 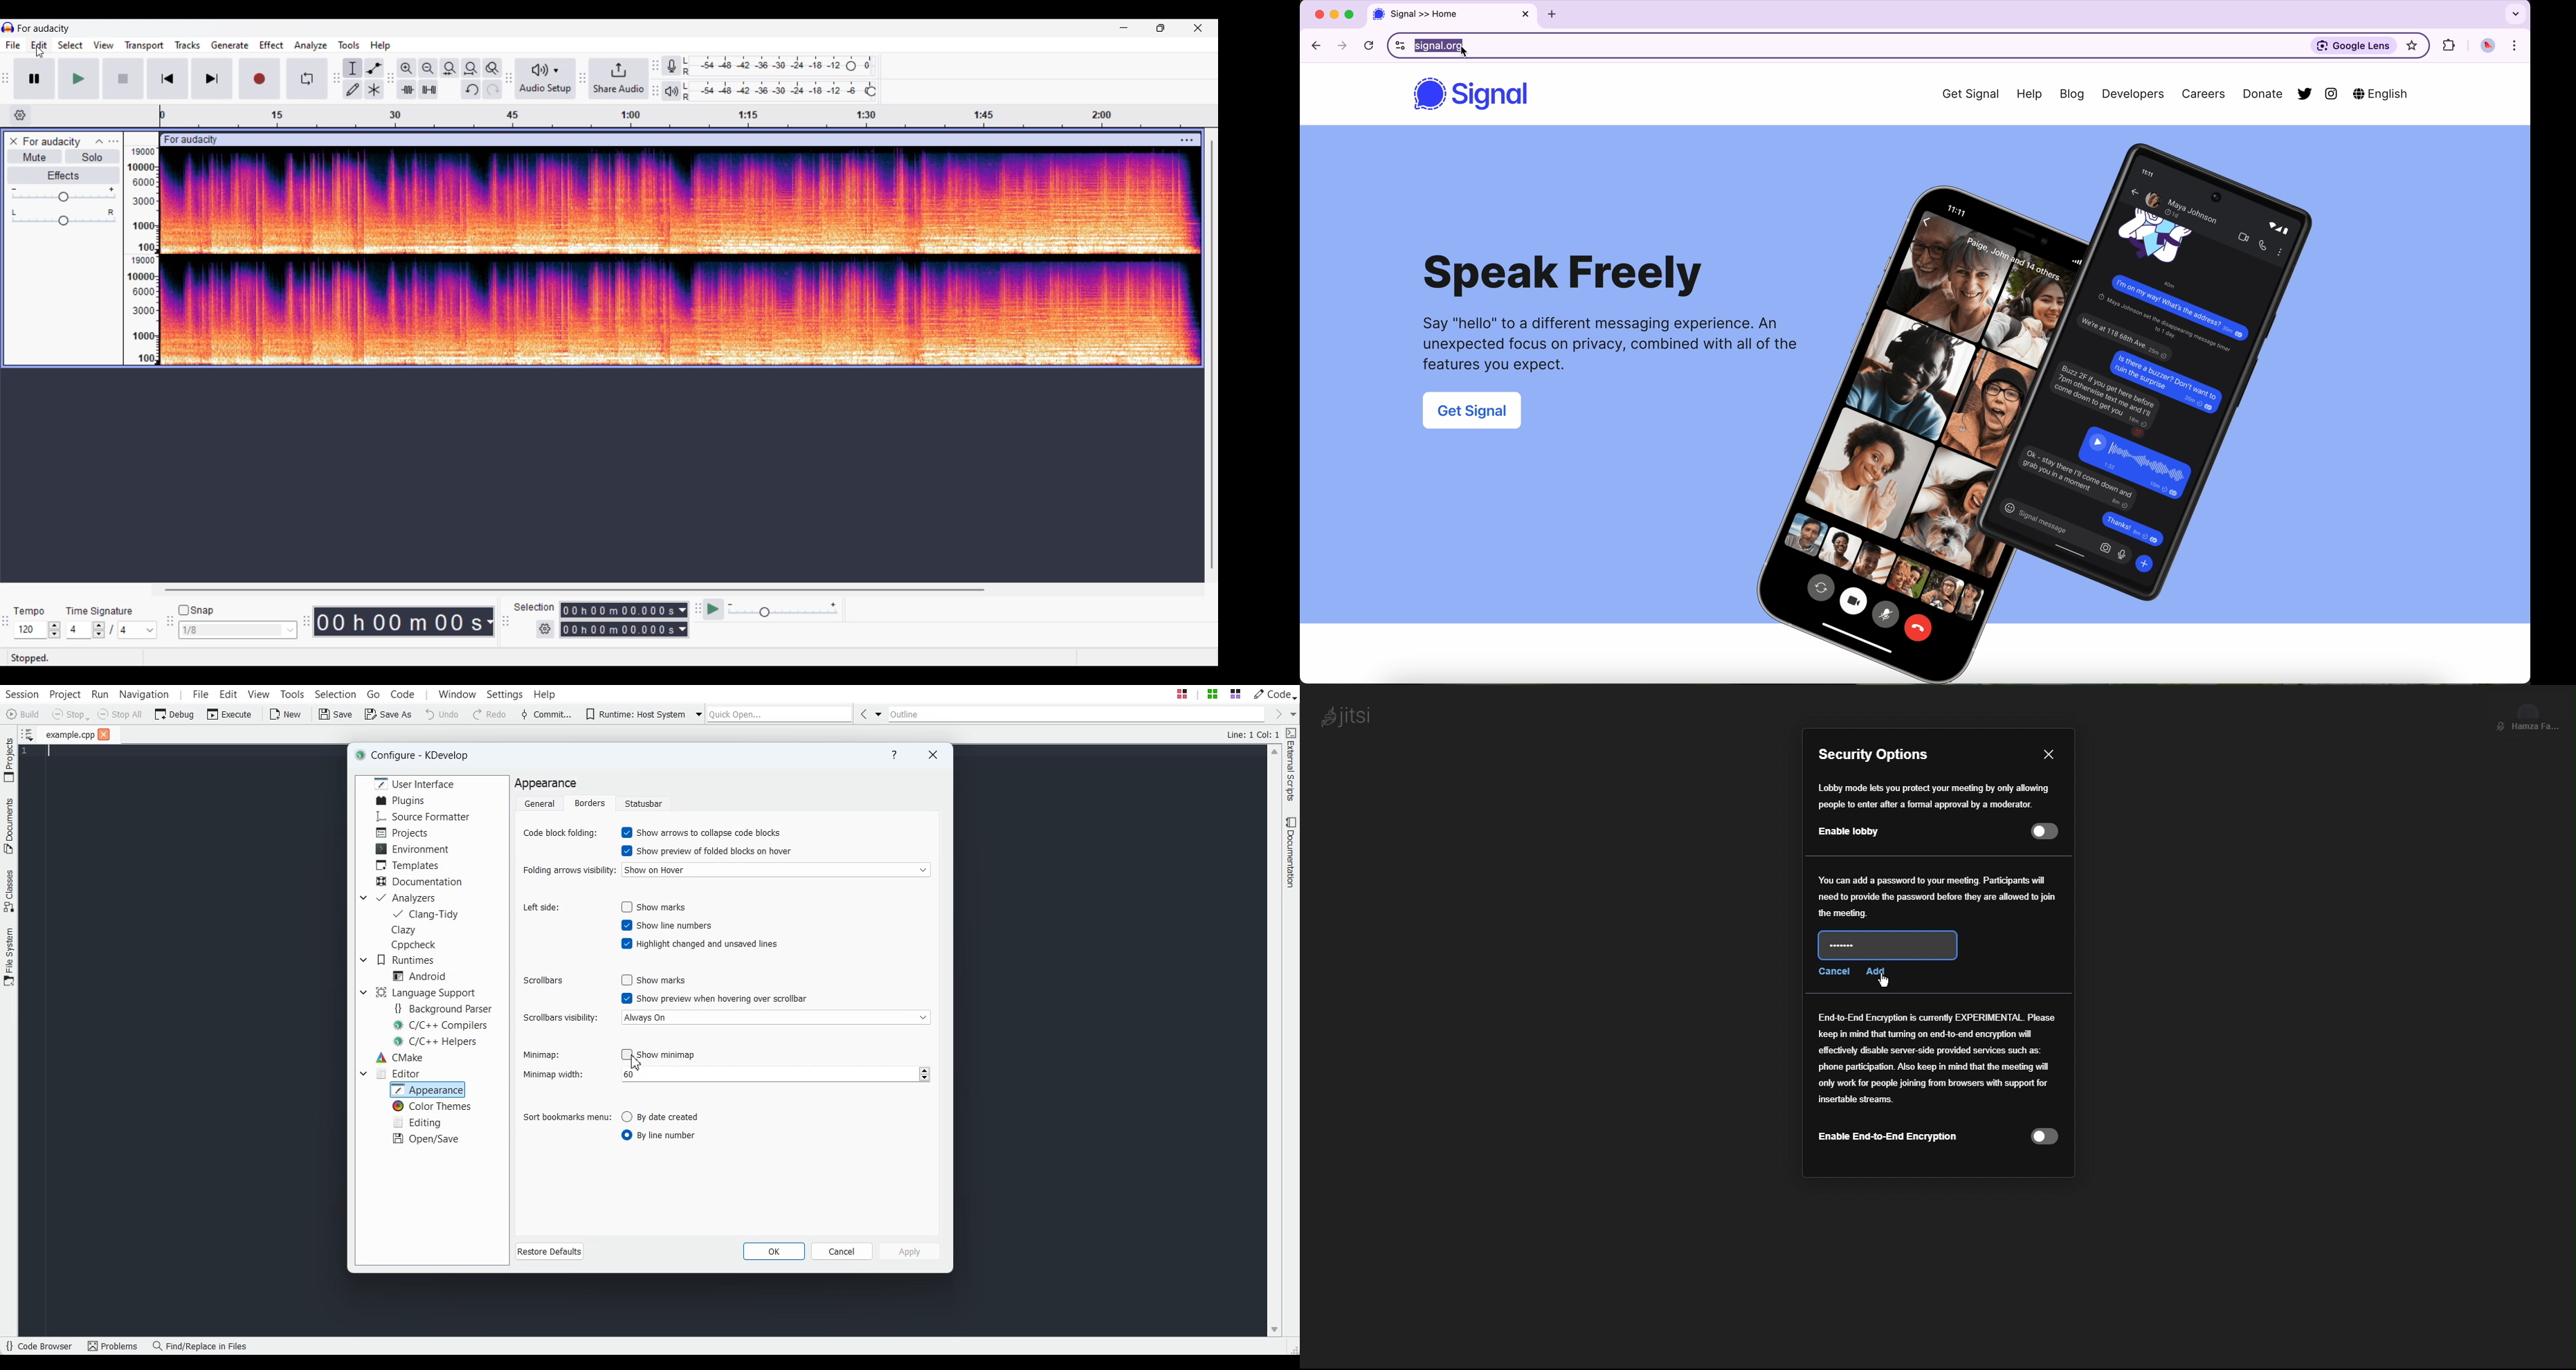 I want to click on Software logo, so click(x=8, y=27).